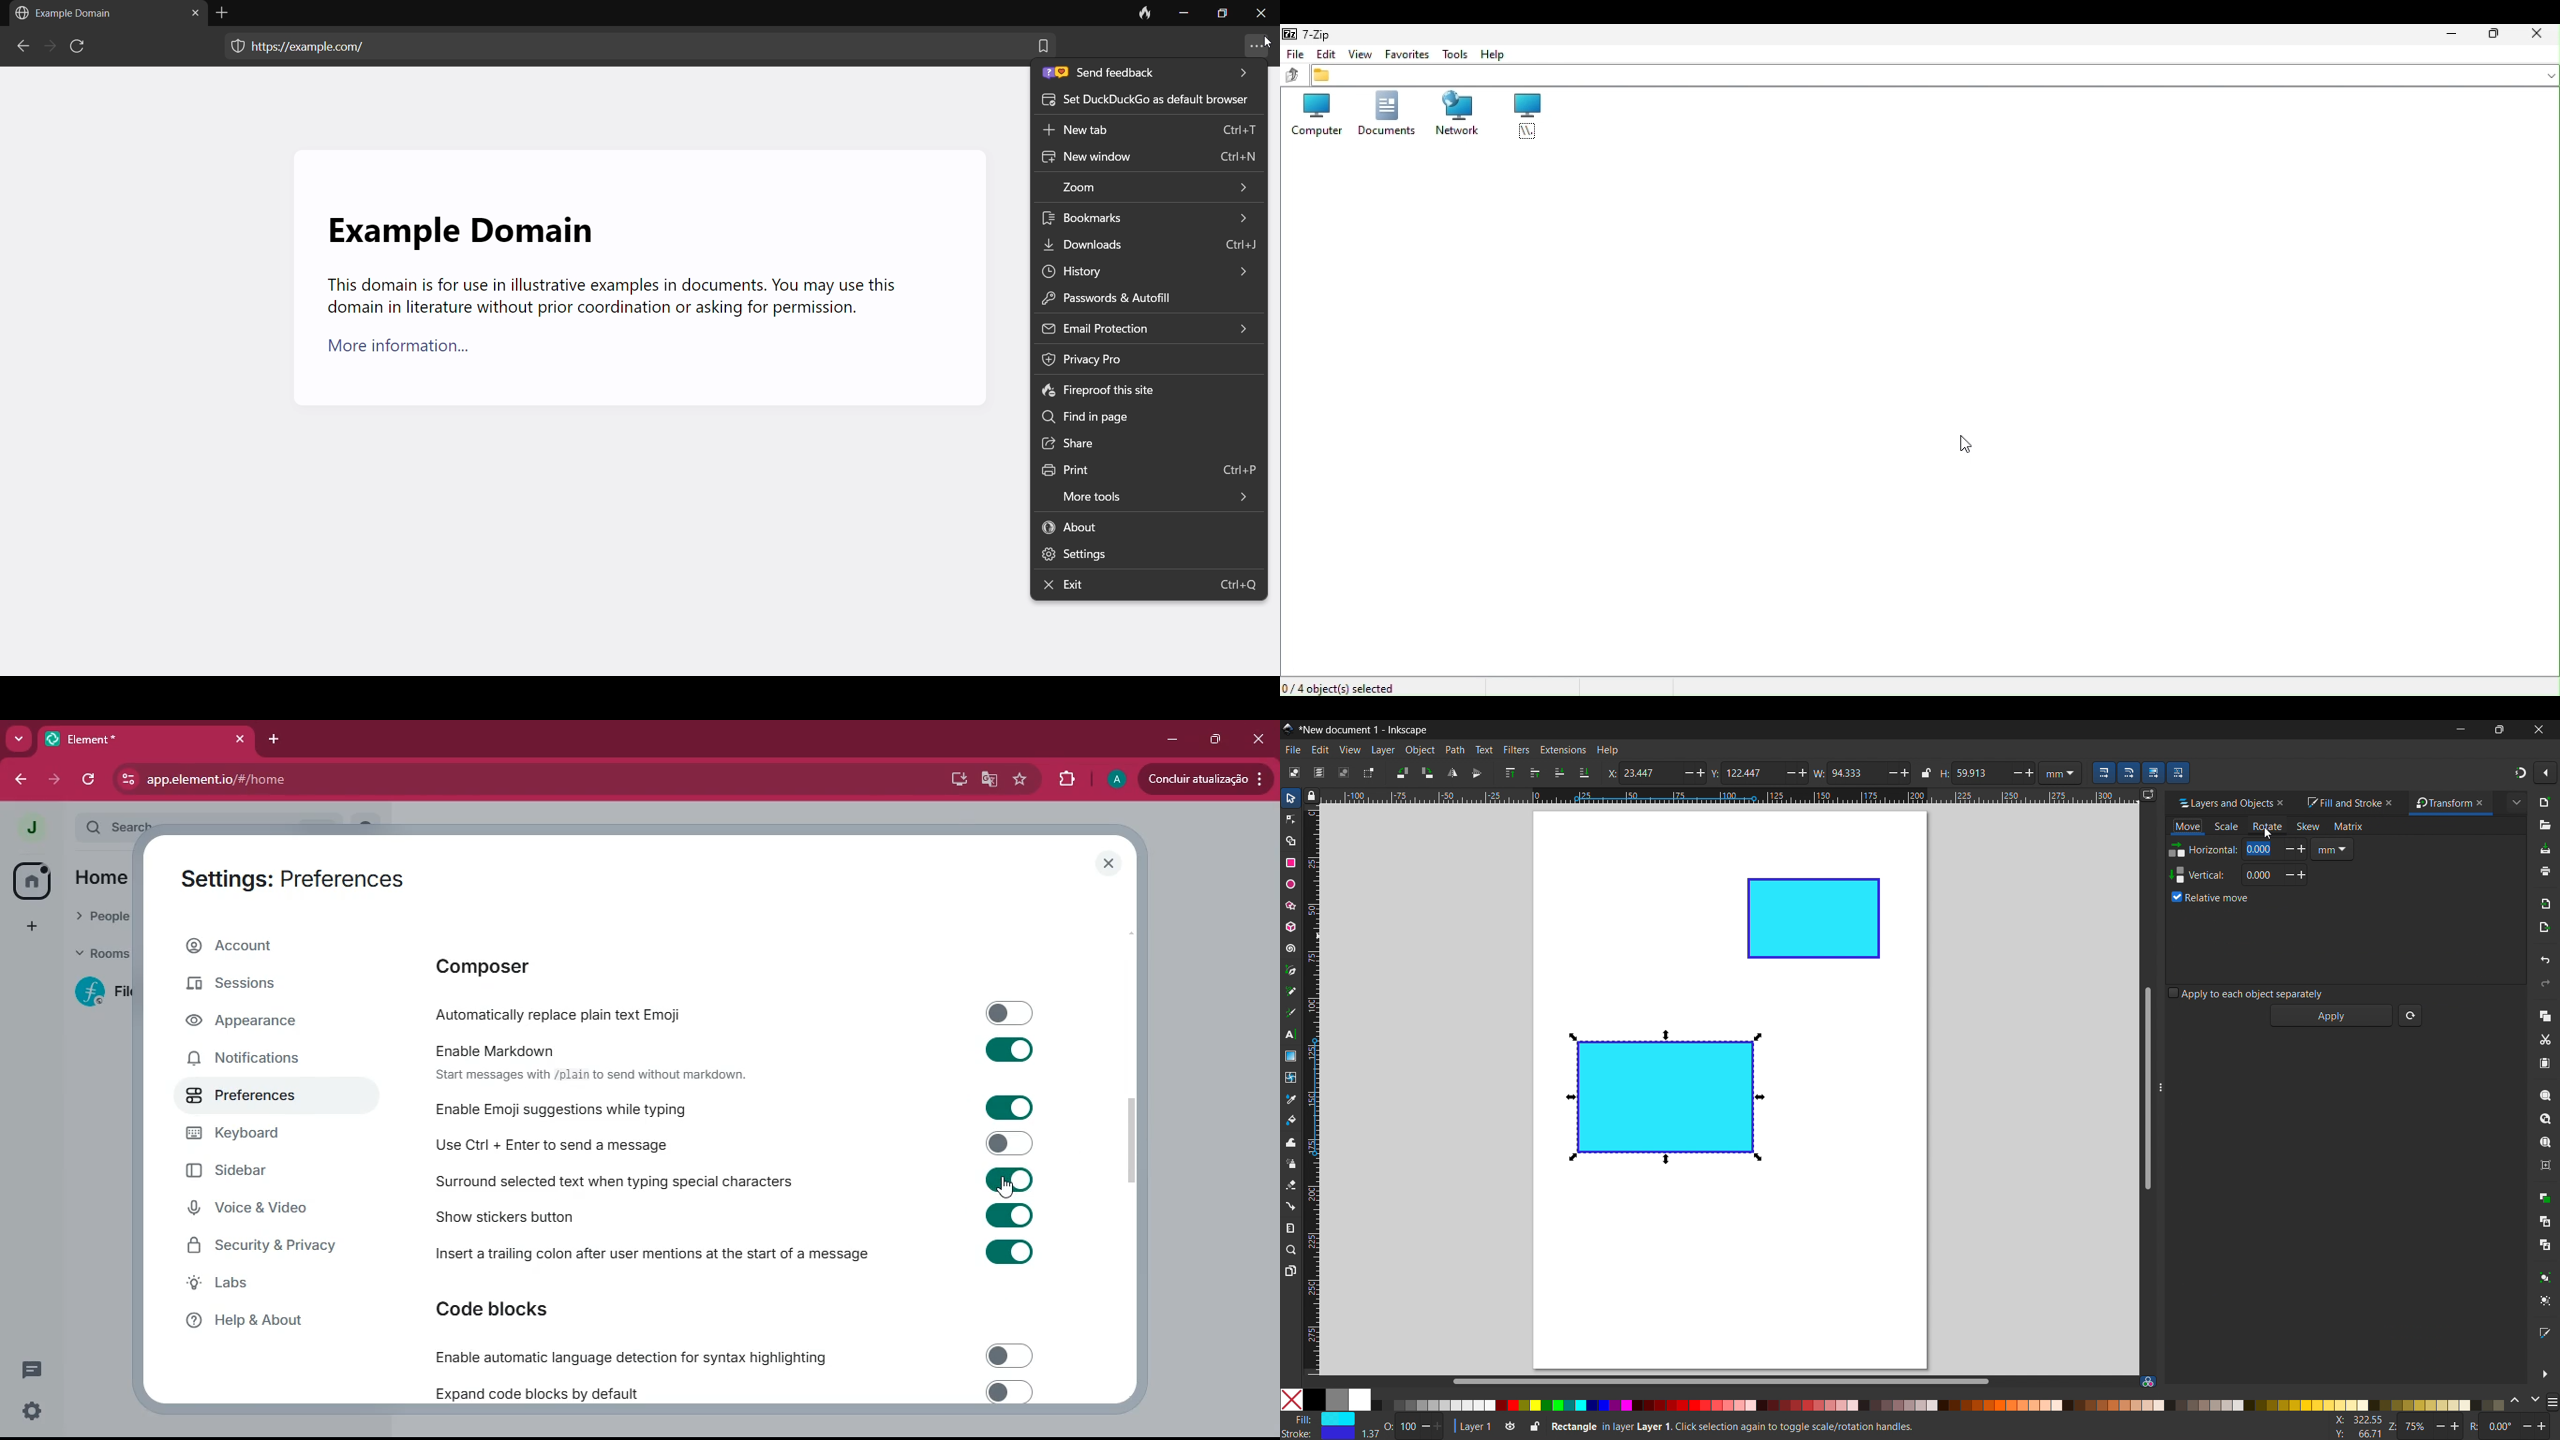 The width and height of the screenshot is (2576, 1456). Describe the element at coordinates (2516, 802) in the screenshot. I see `extended menu` at that location.